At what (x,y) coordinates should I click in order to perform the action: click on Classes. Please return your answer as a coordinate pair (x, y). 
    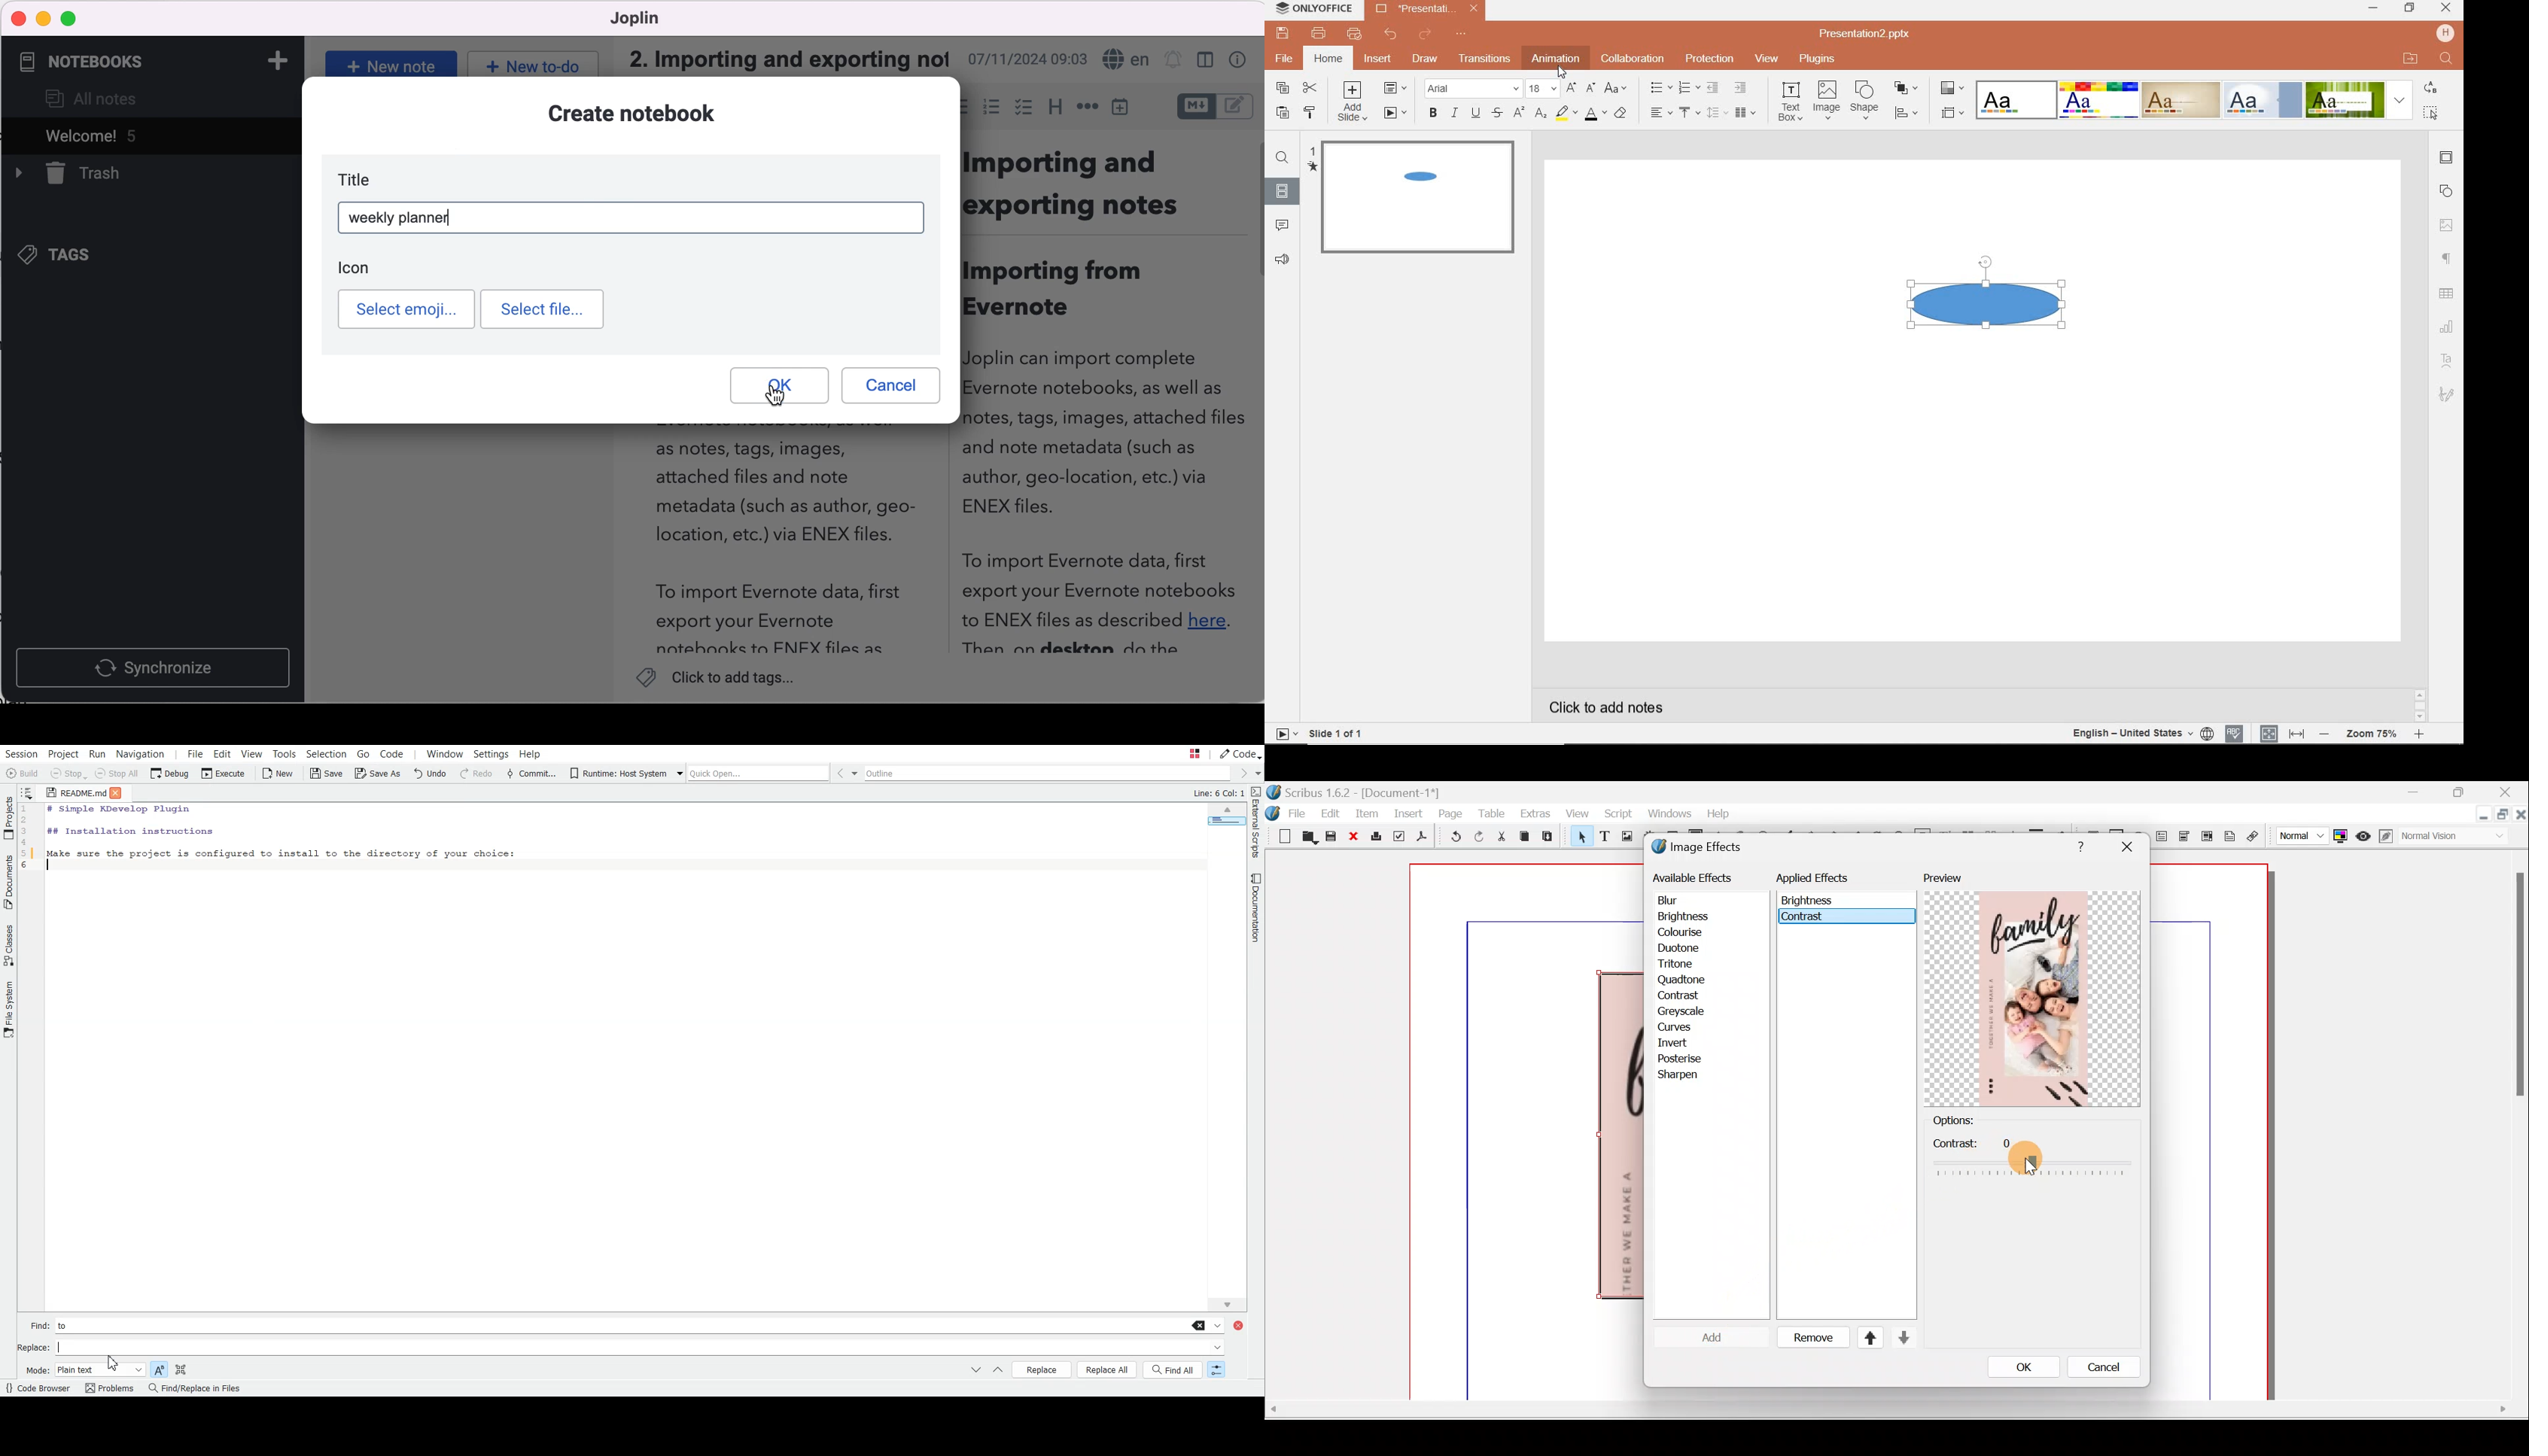
    Looking at the image, I should click on (8, 945).